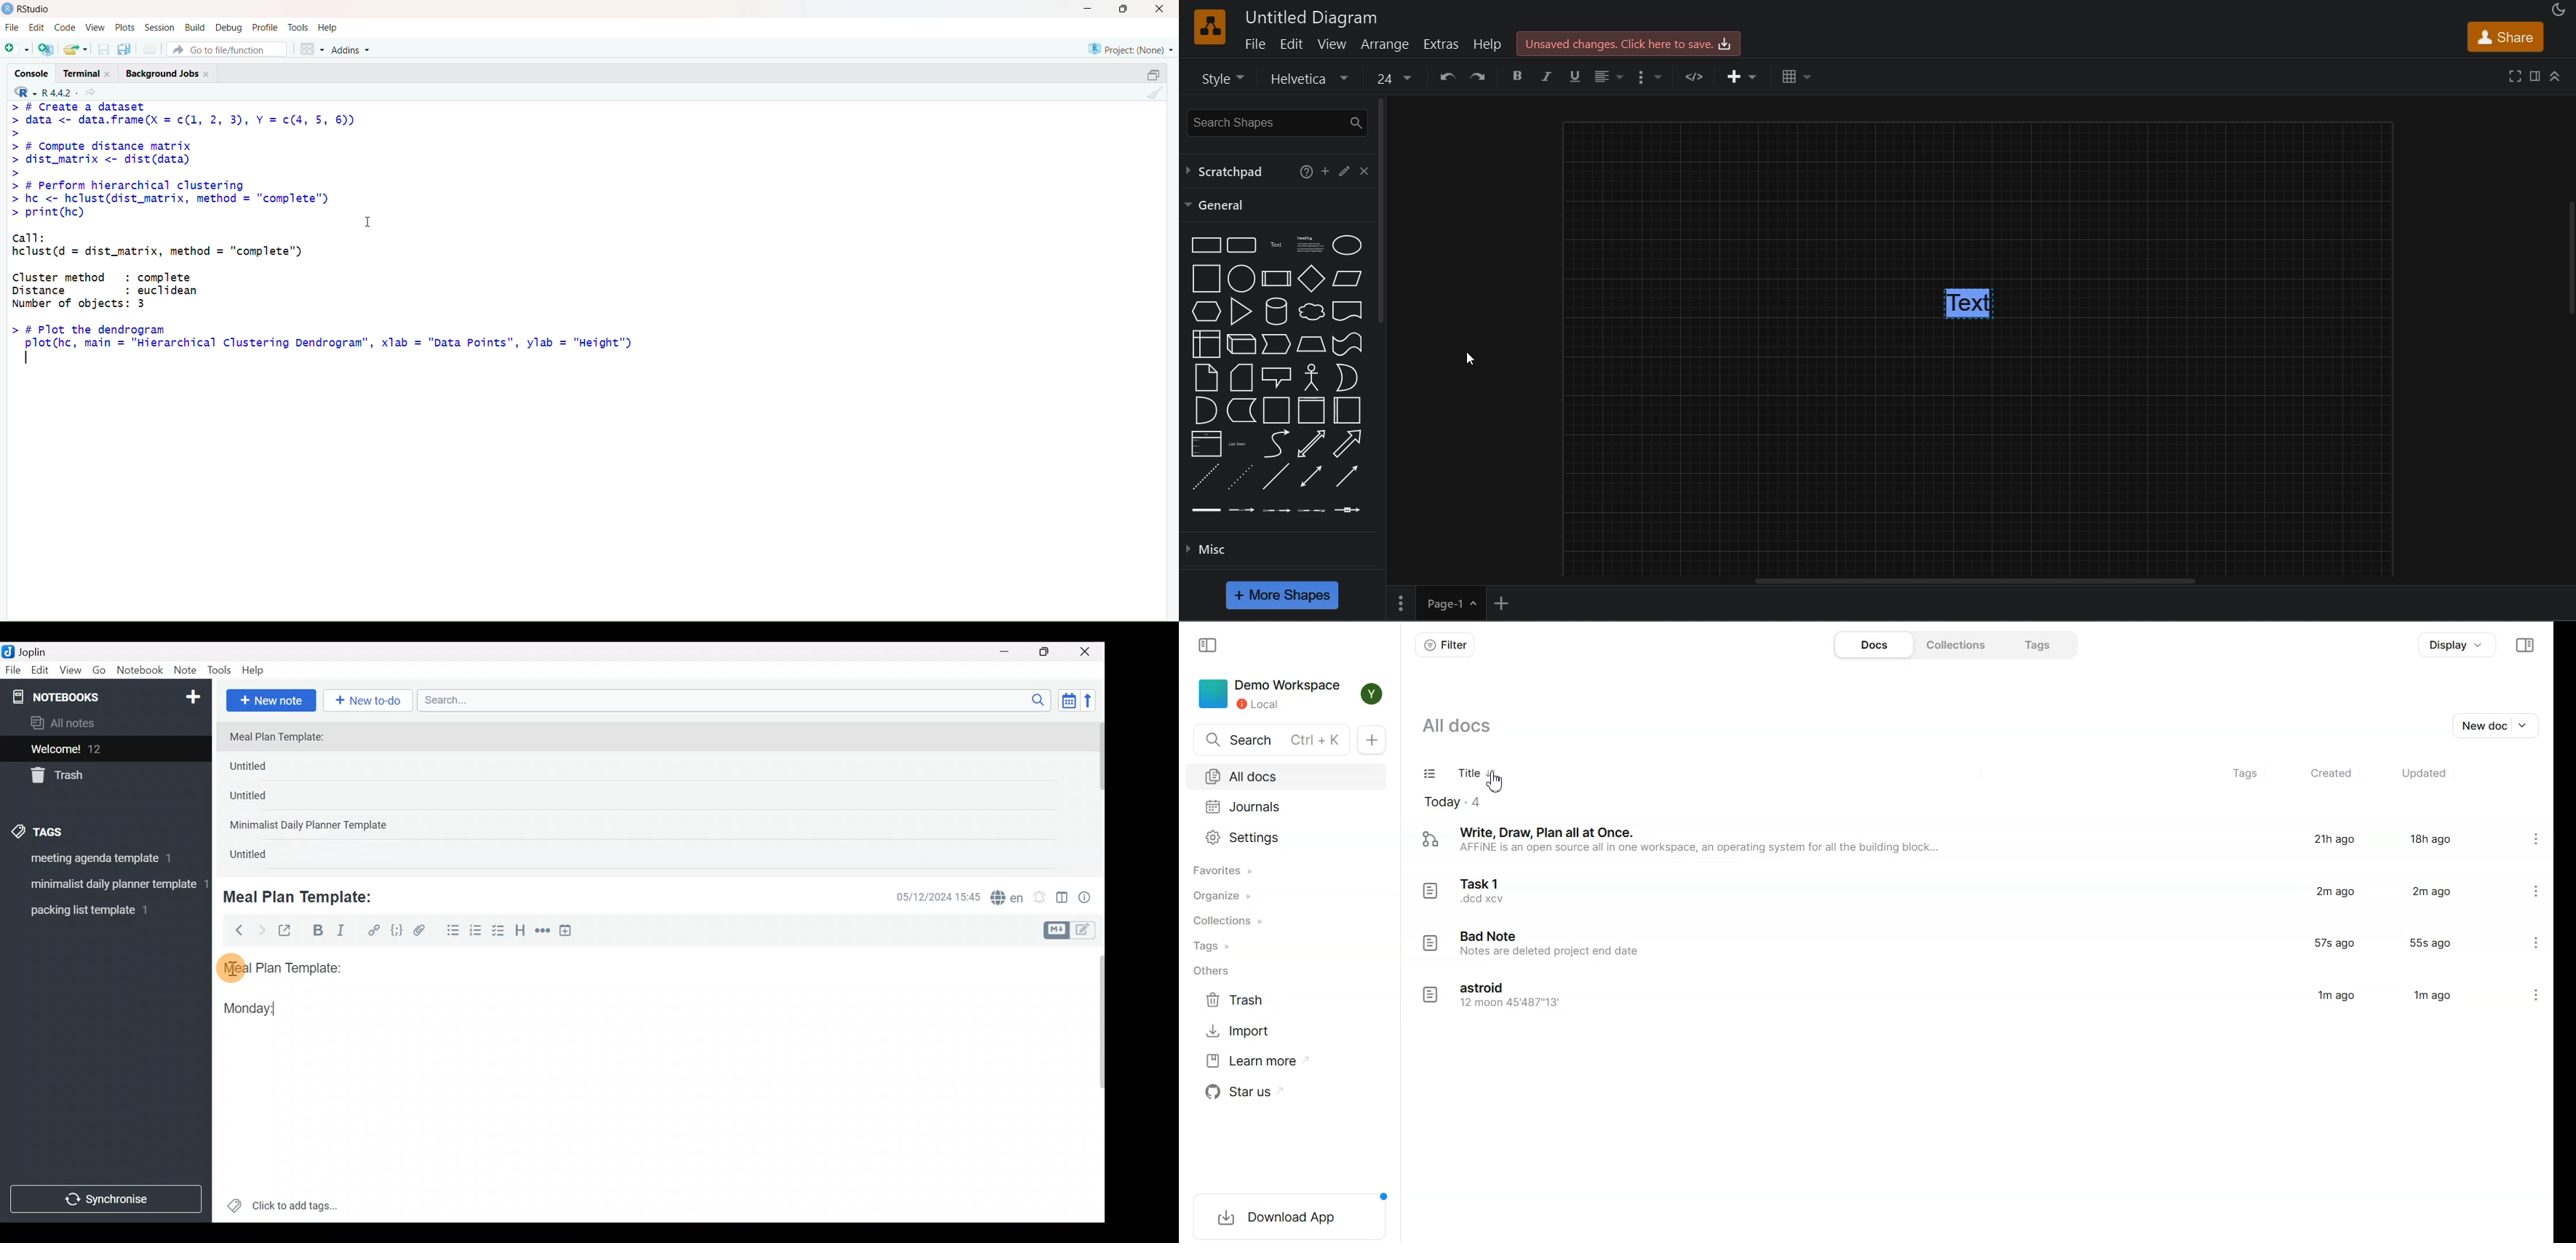 This screenshot has width=2576, height=1260. I want to click on help, so click(1305, 172).